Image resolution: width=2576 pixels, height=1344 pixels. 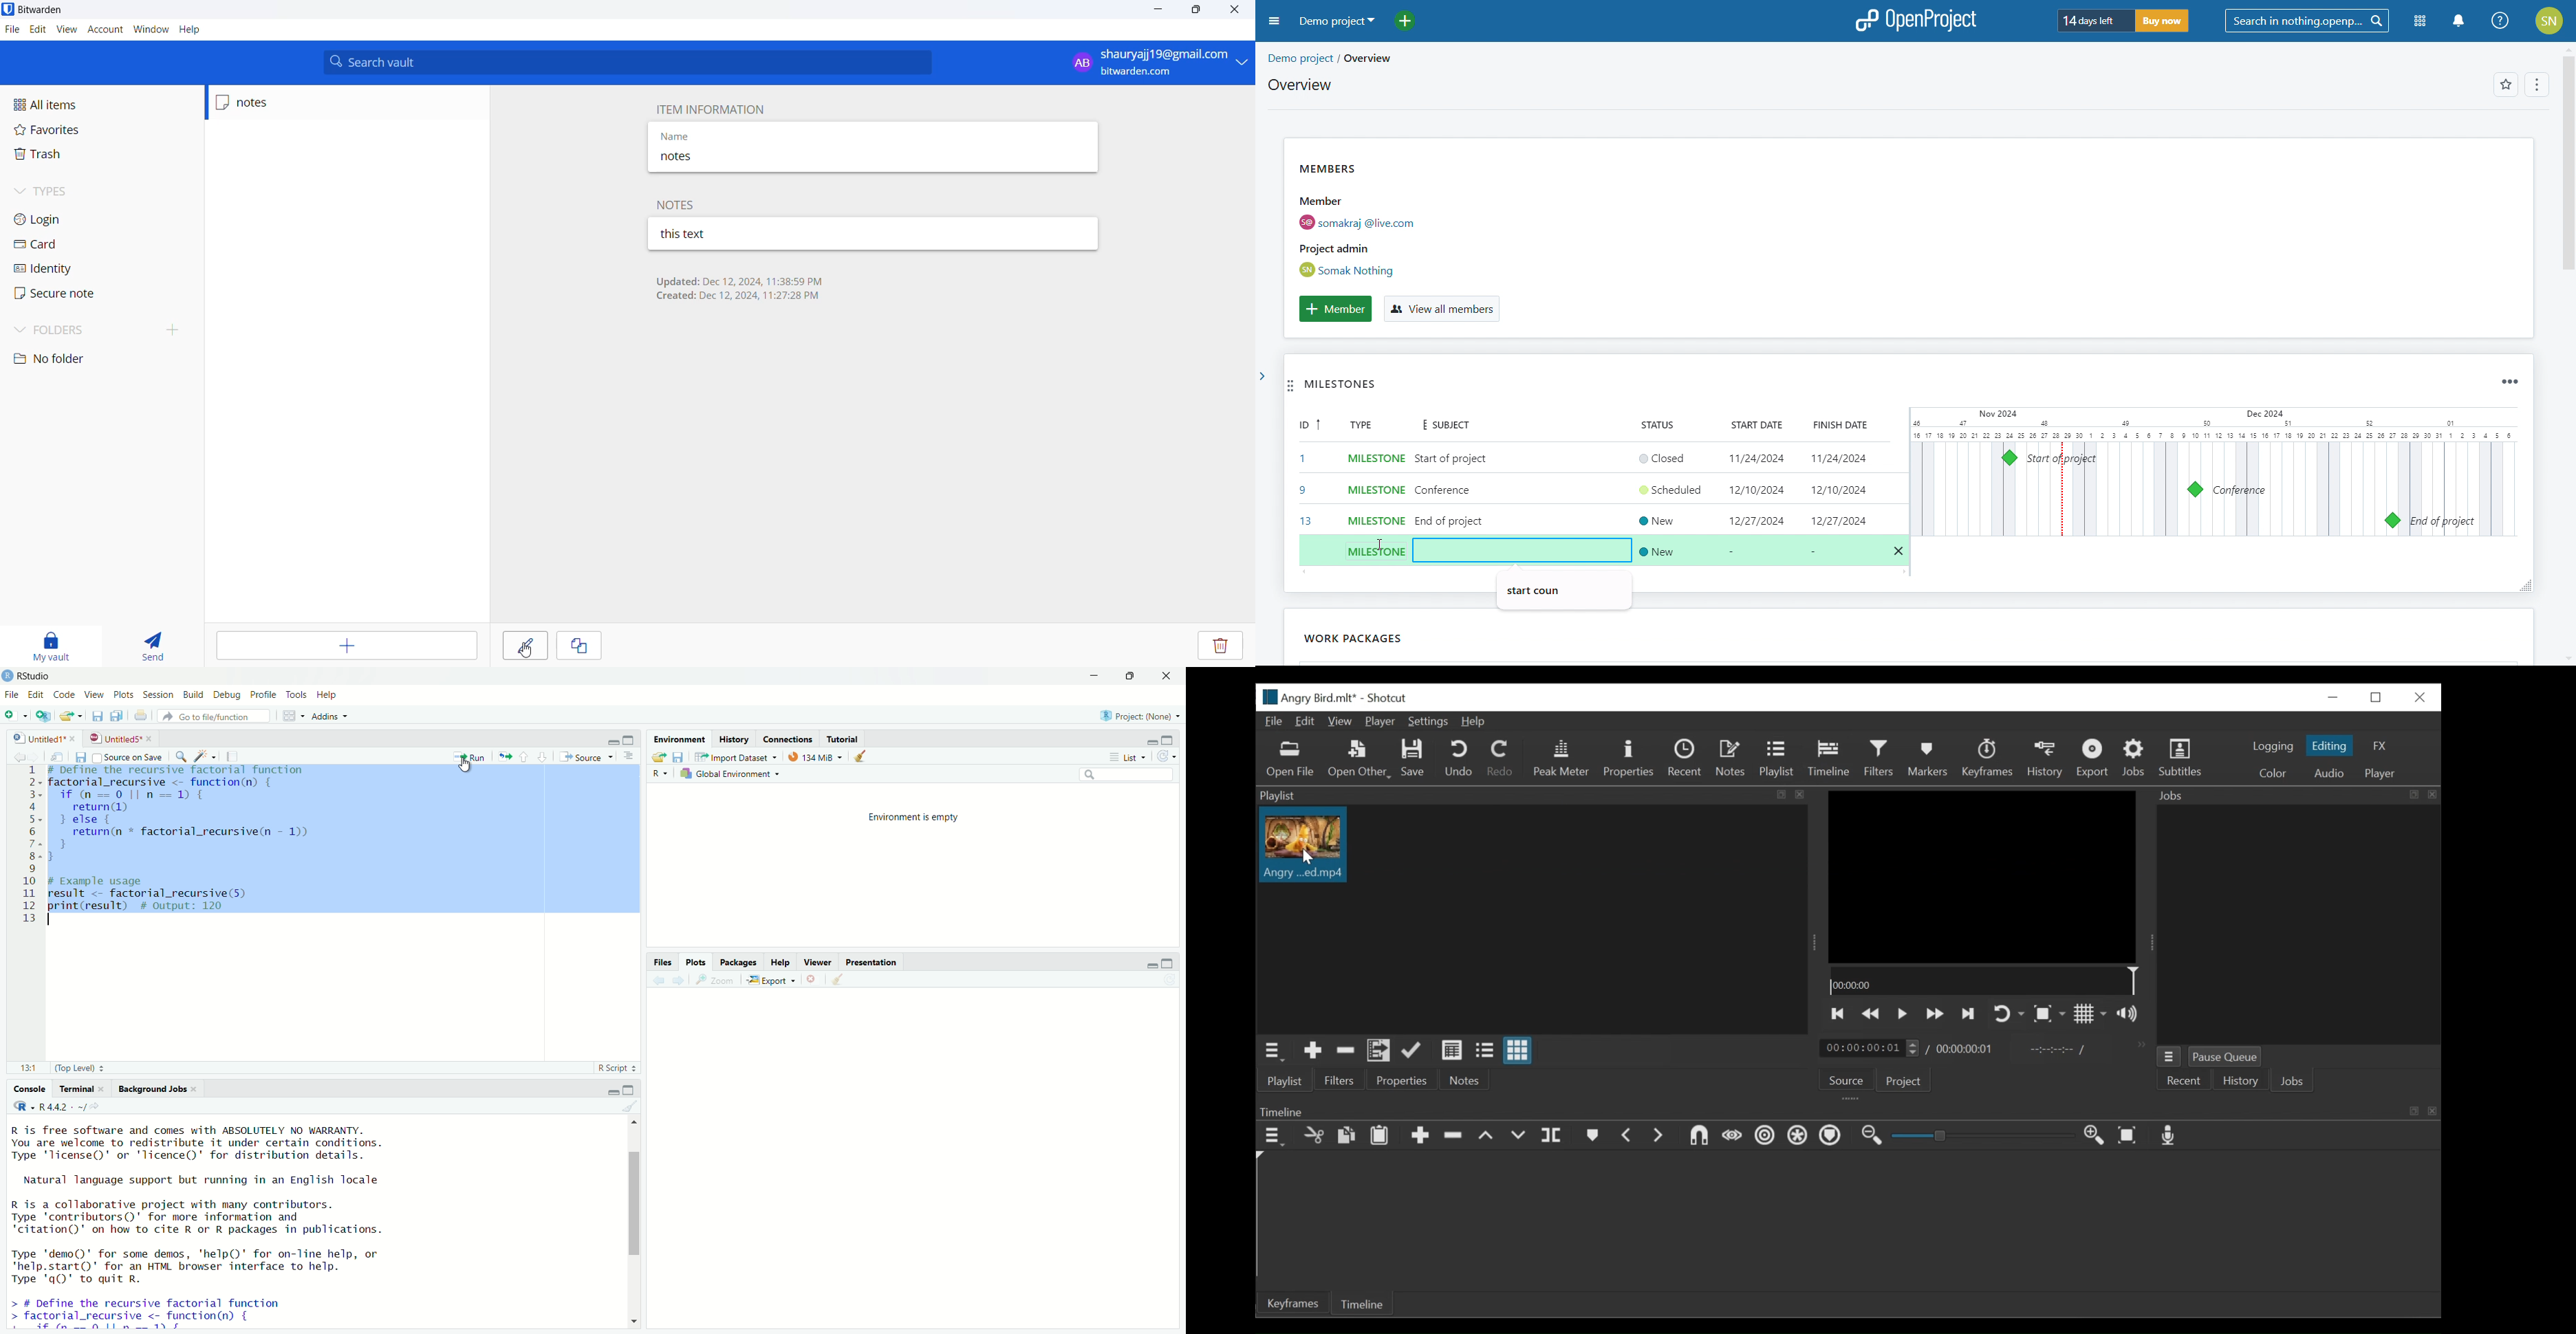 What do you see at coordinates (1563, 589) in the screenshot?
I see `autofill suggestion` at bounding box center [1563, 589].